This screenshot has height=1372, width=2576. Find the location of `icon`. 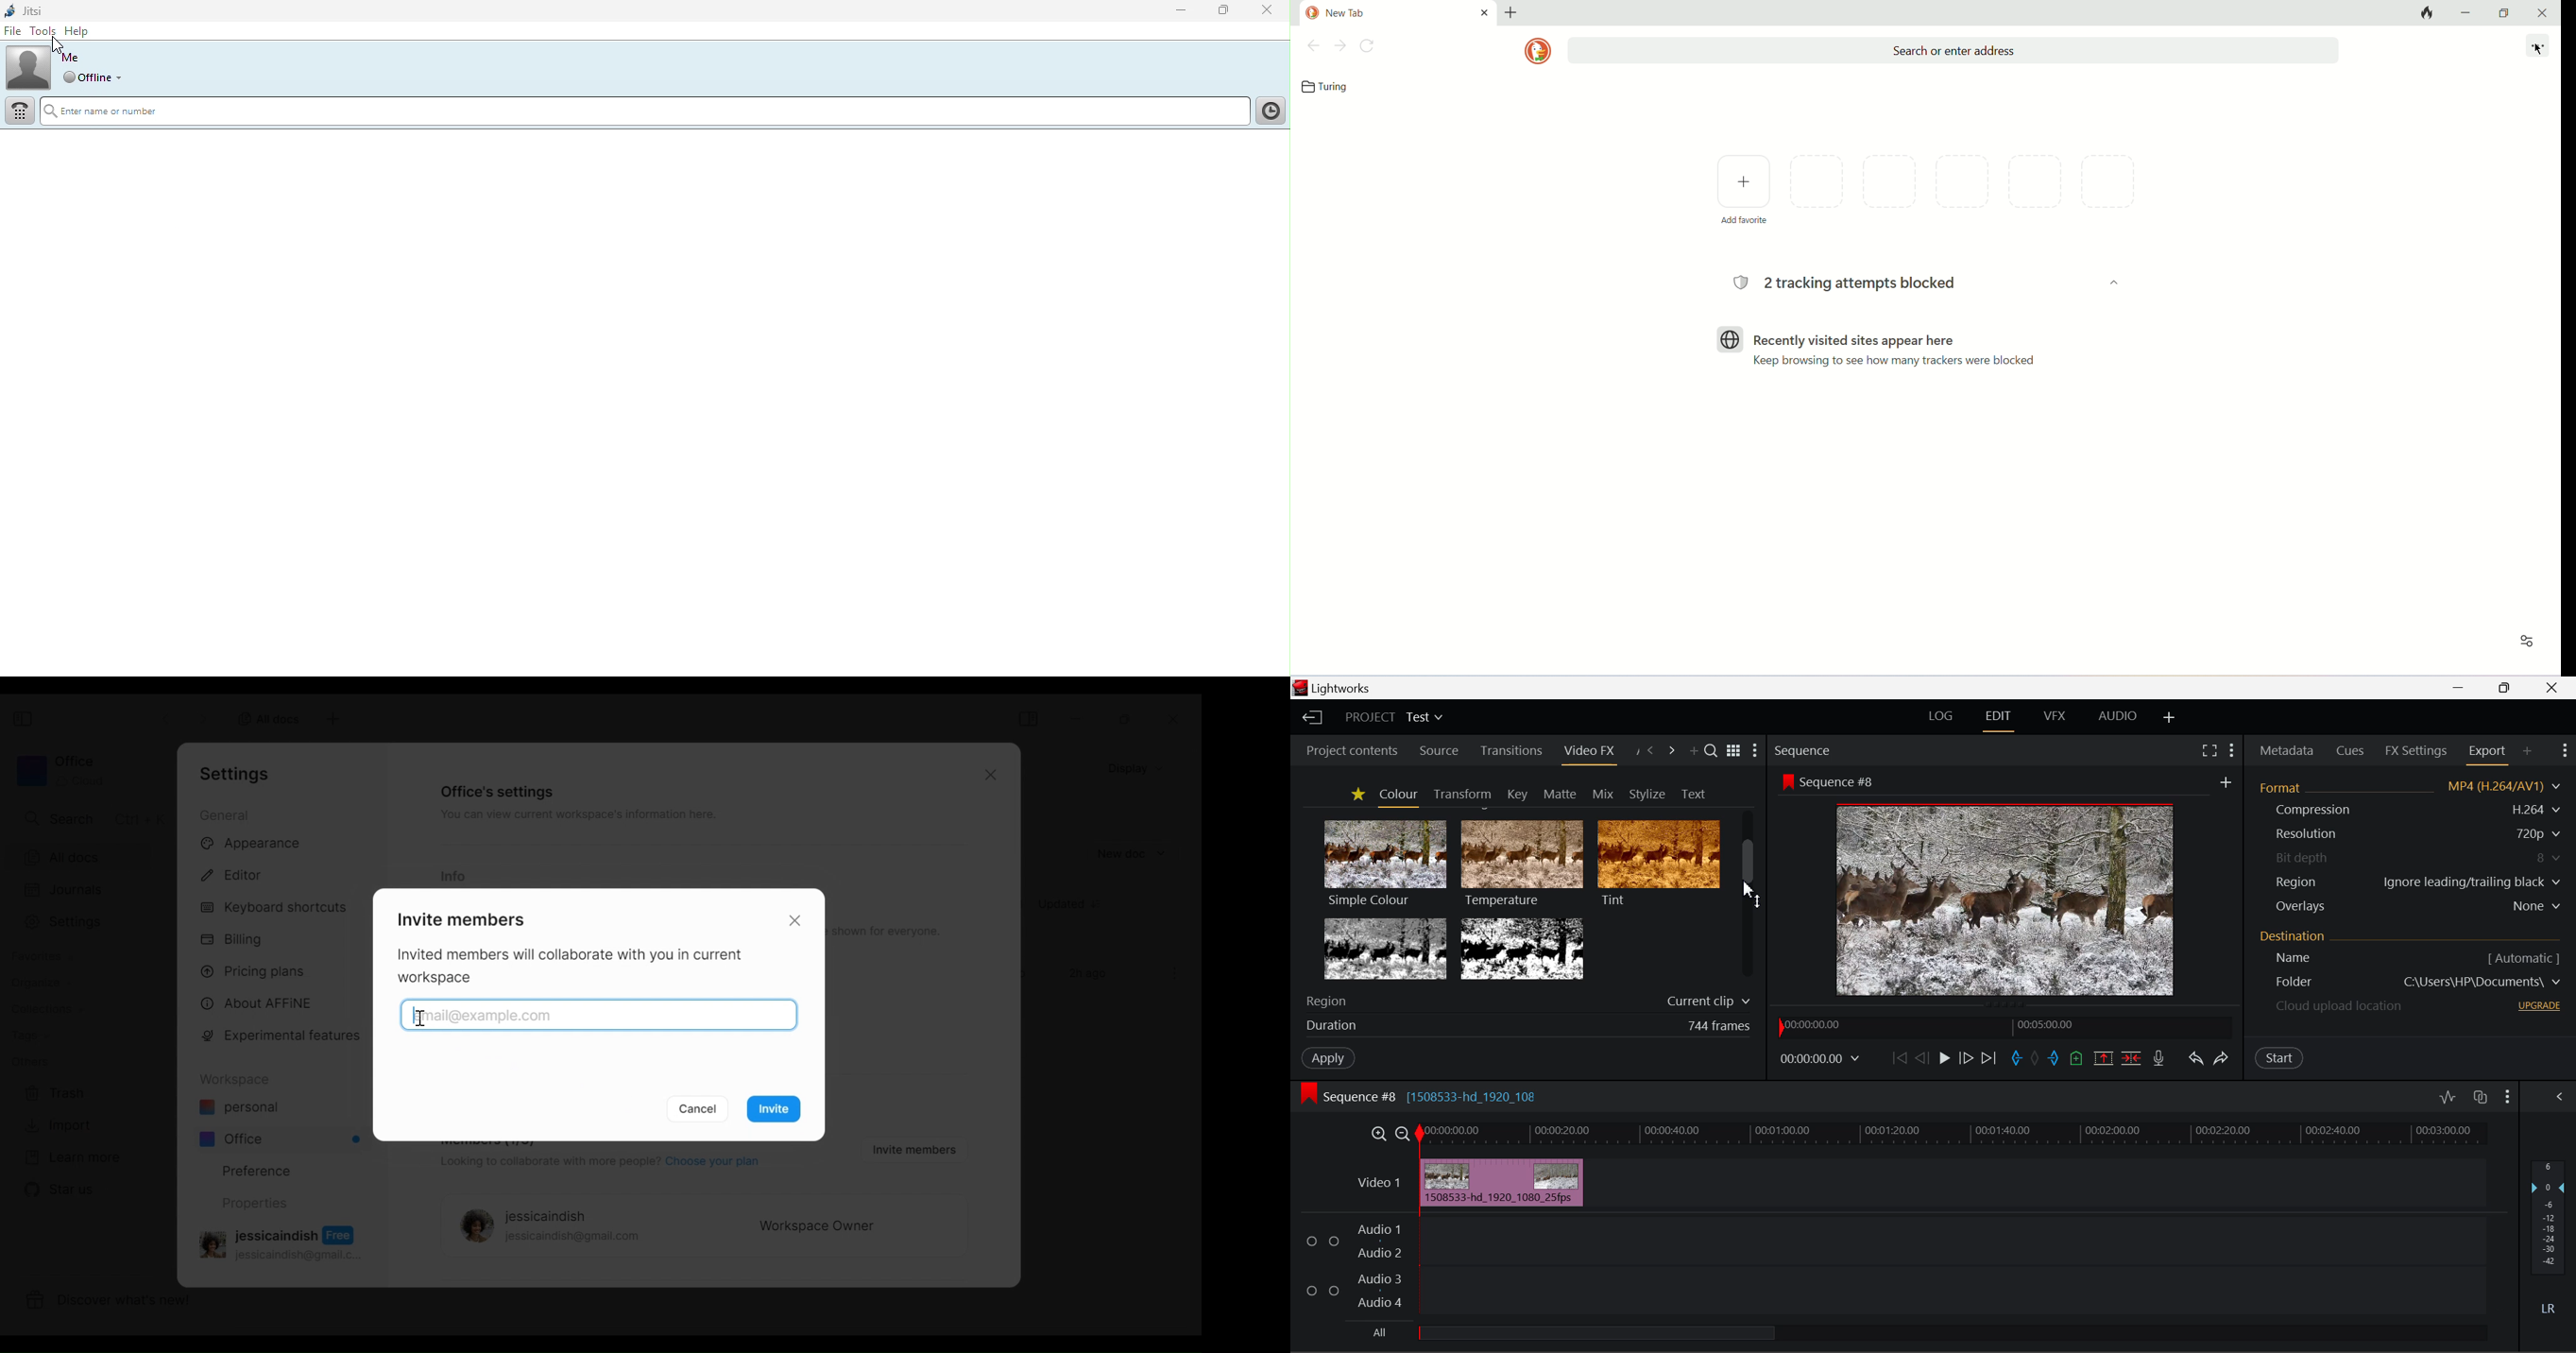

icon is located at coordinates (1309, 1093).